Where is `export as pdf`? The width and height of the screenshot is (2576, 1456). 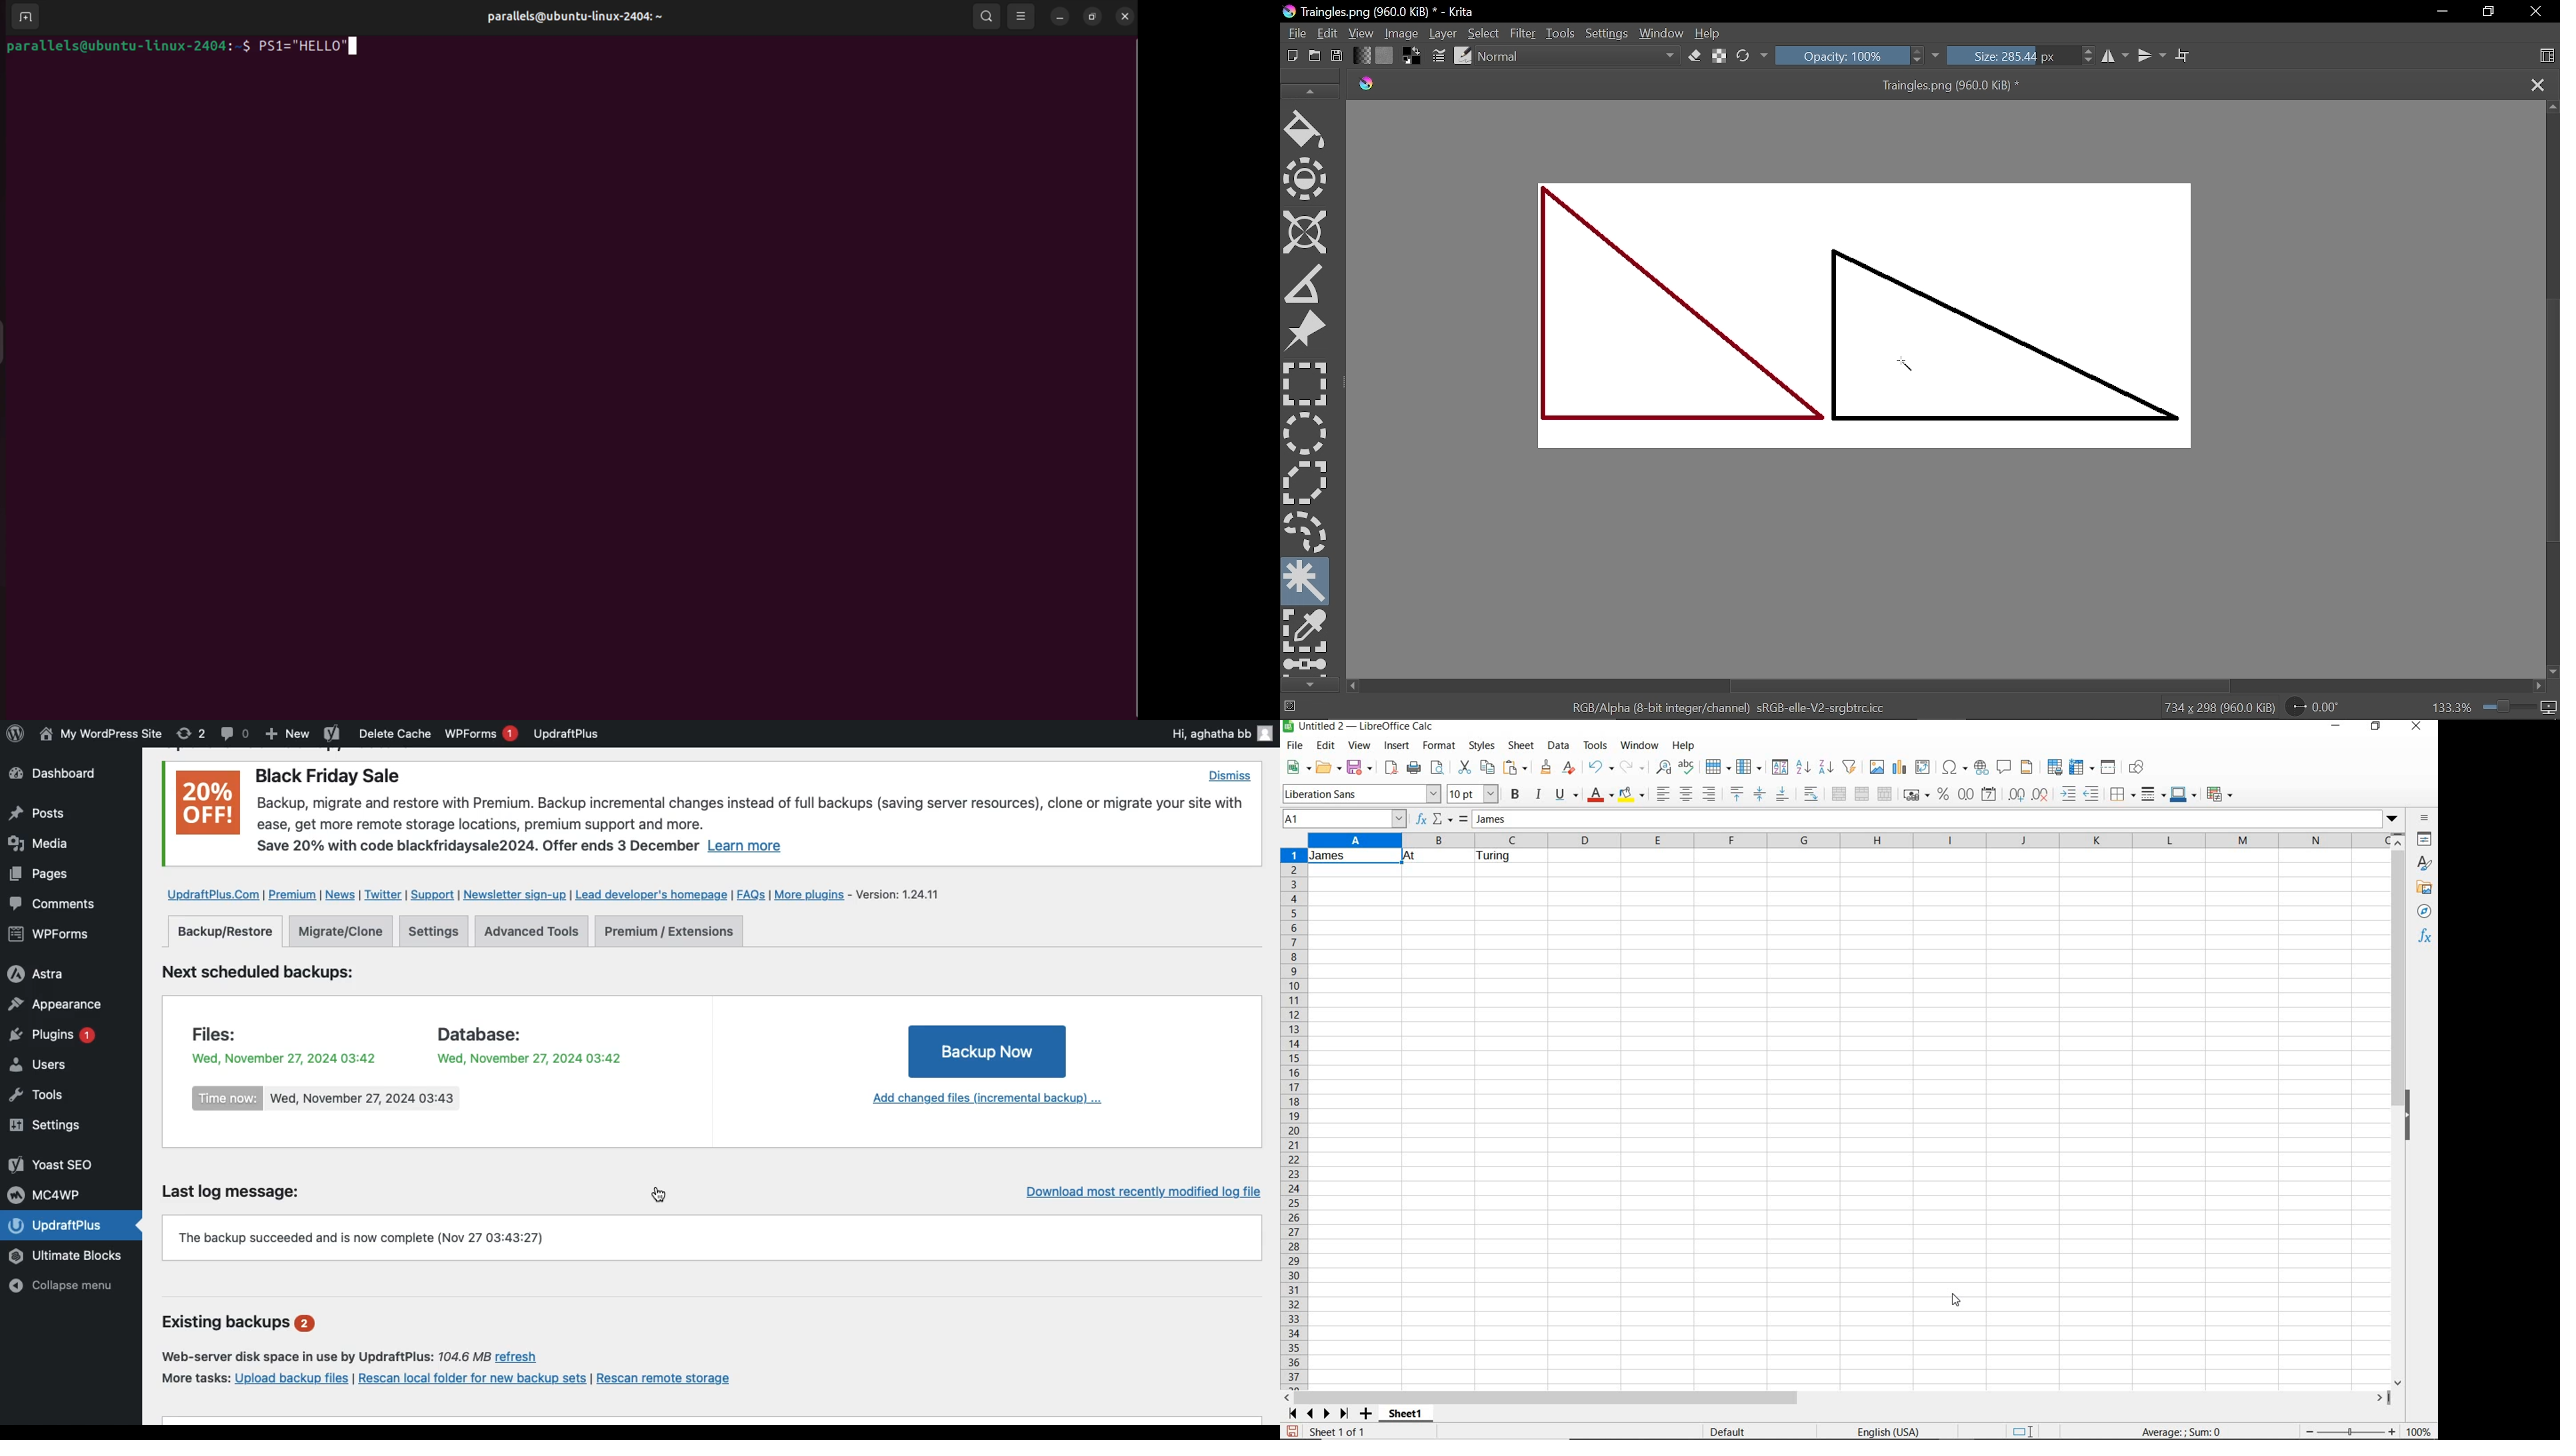
export as pdf is located at coordinates (1390, 768).